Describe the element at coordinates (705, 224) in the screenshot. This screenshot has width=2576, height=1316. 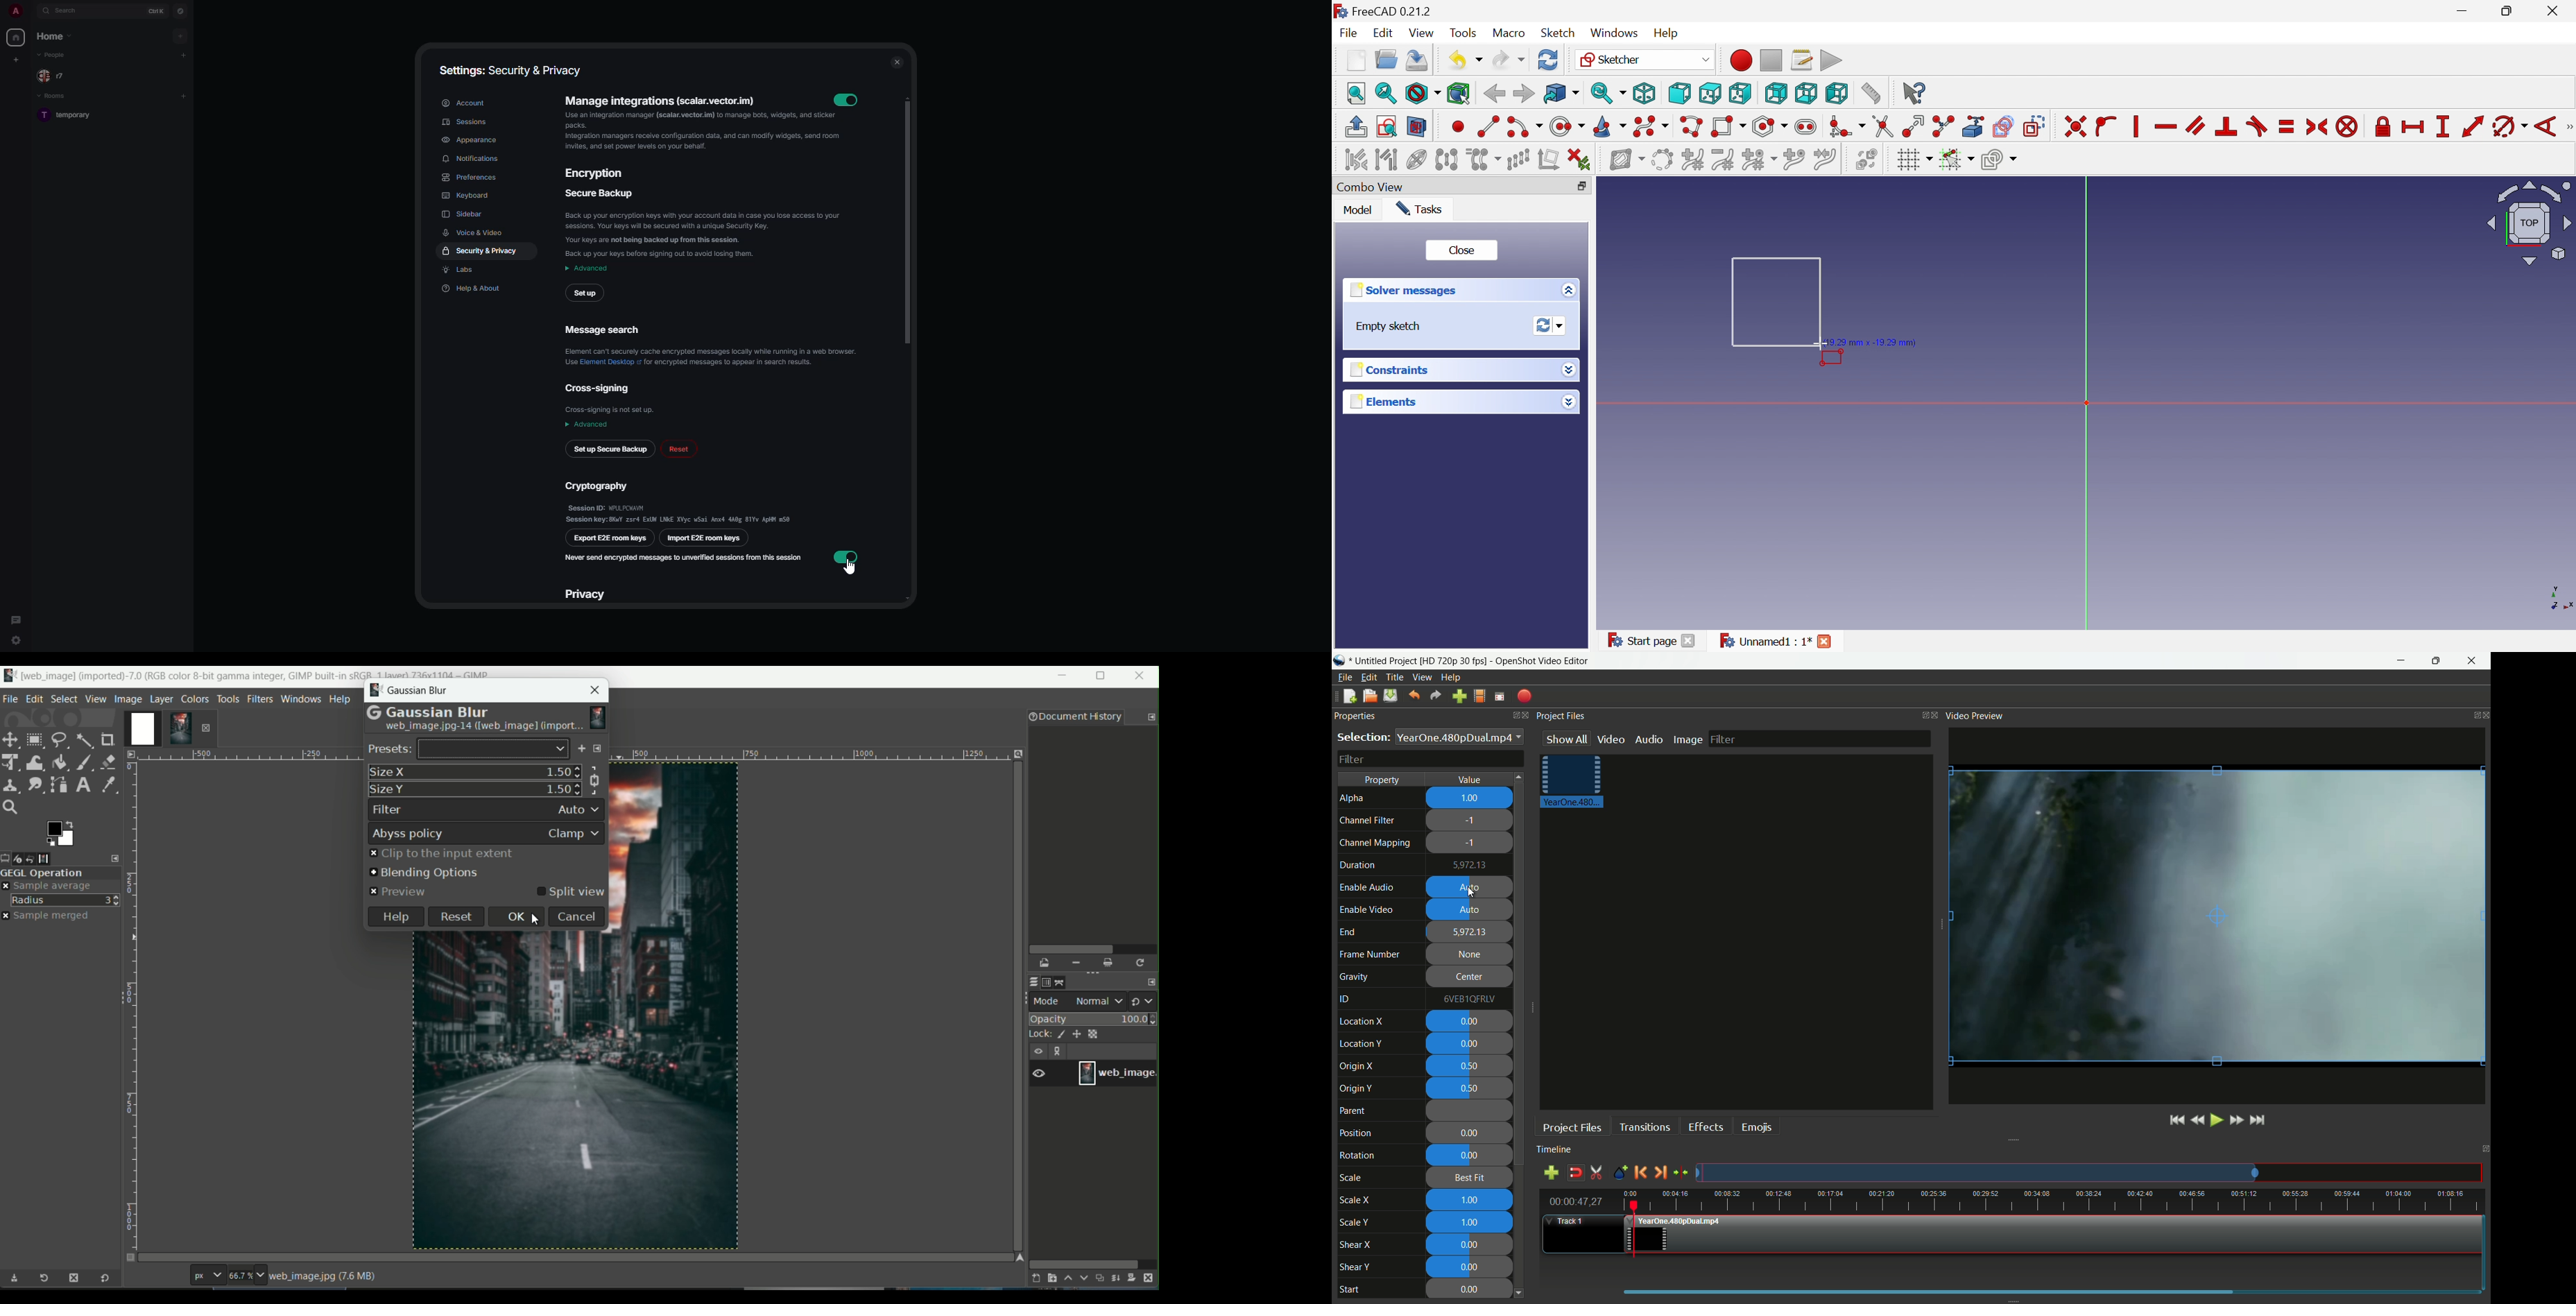
I see `secure backup back up your encryption keys with your account data in case you lose access to your sessions. your keys will be secured with a unique security key. your keys are not being backed up from this session back up your keys before signing out to avoid losing them.` at that location.